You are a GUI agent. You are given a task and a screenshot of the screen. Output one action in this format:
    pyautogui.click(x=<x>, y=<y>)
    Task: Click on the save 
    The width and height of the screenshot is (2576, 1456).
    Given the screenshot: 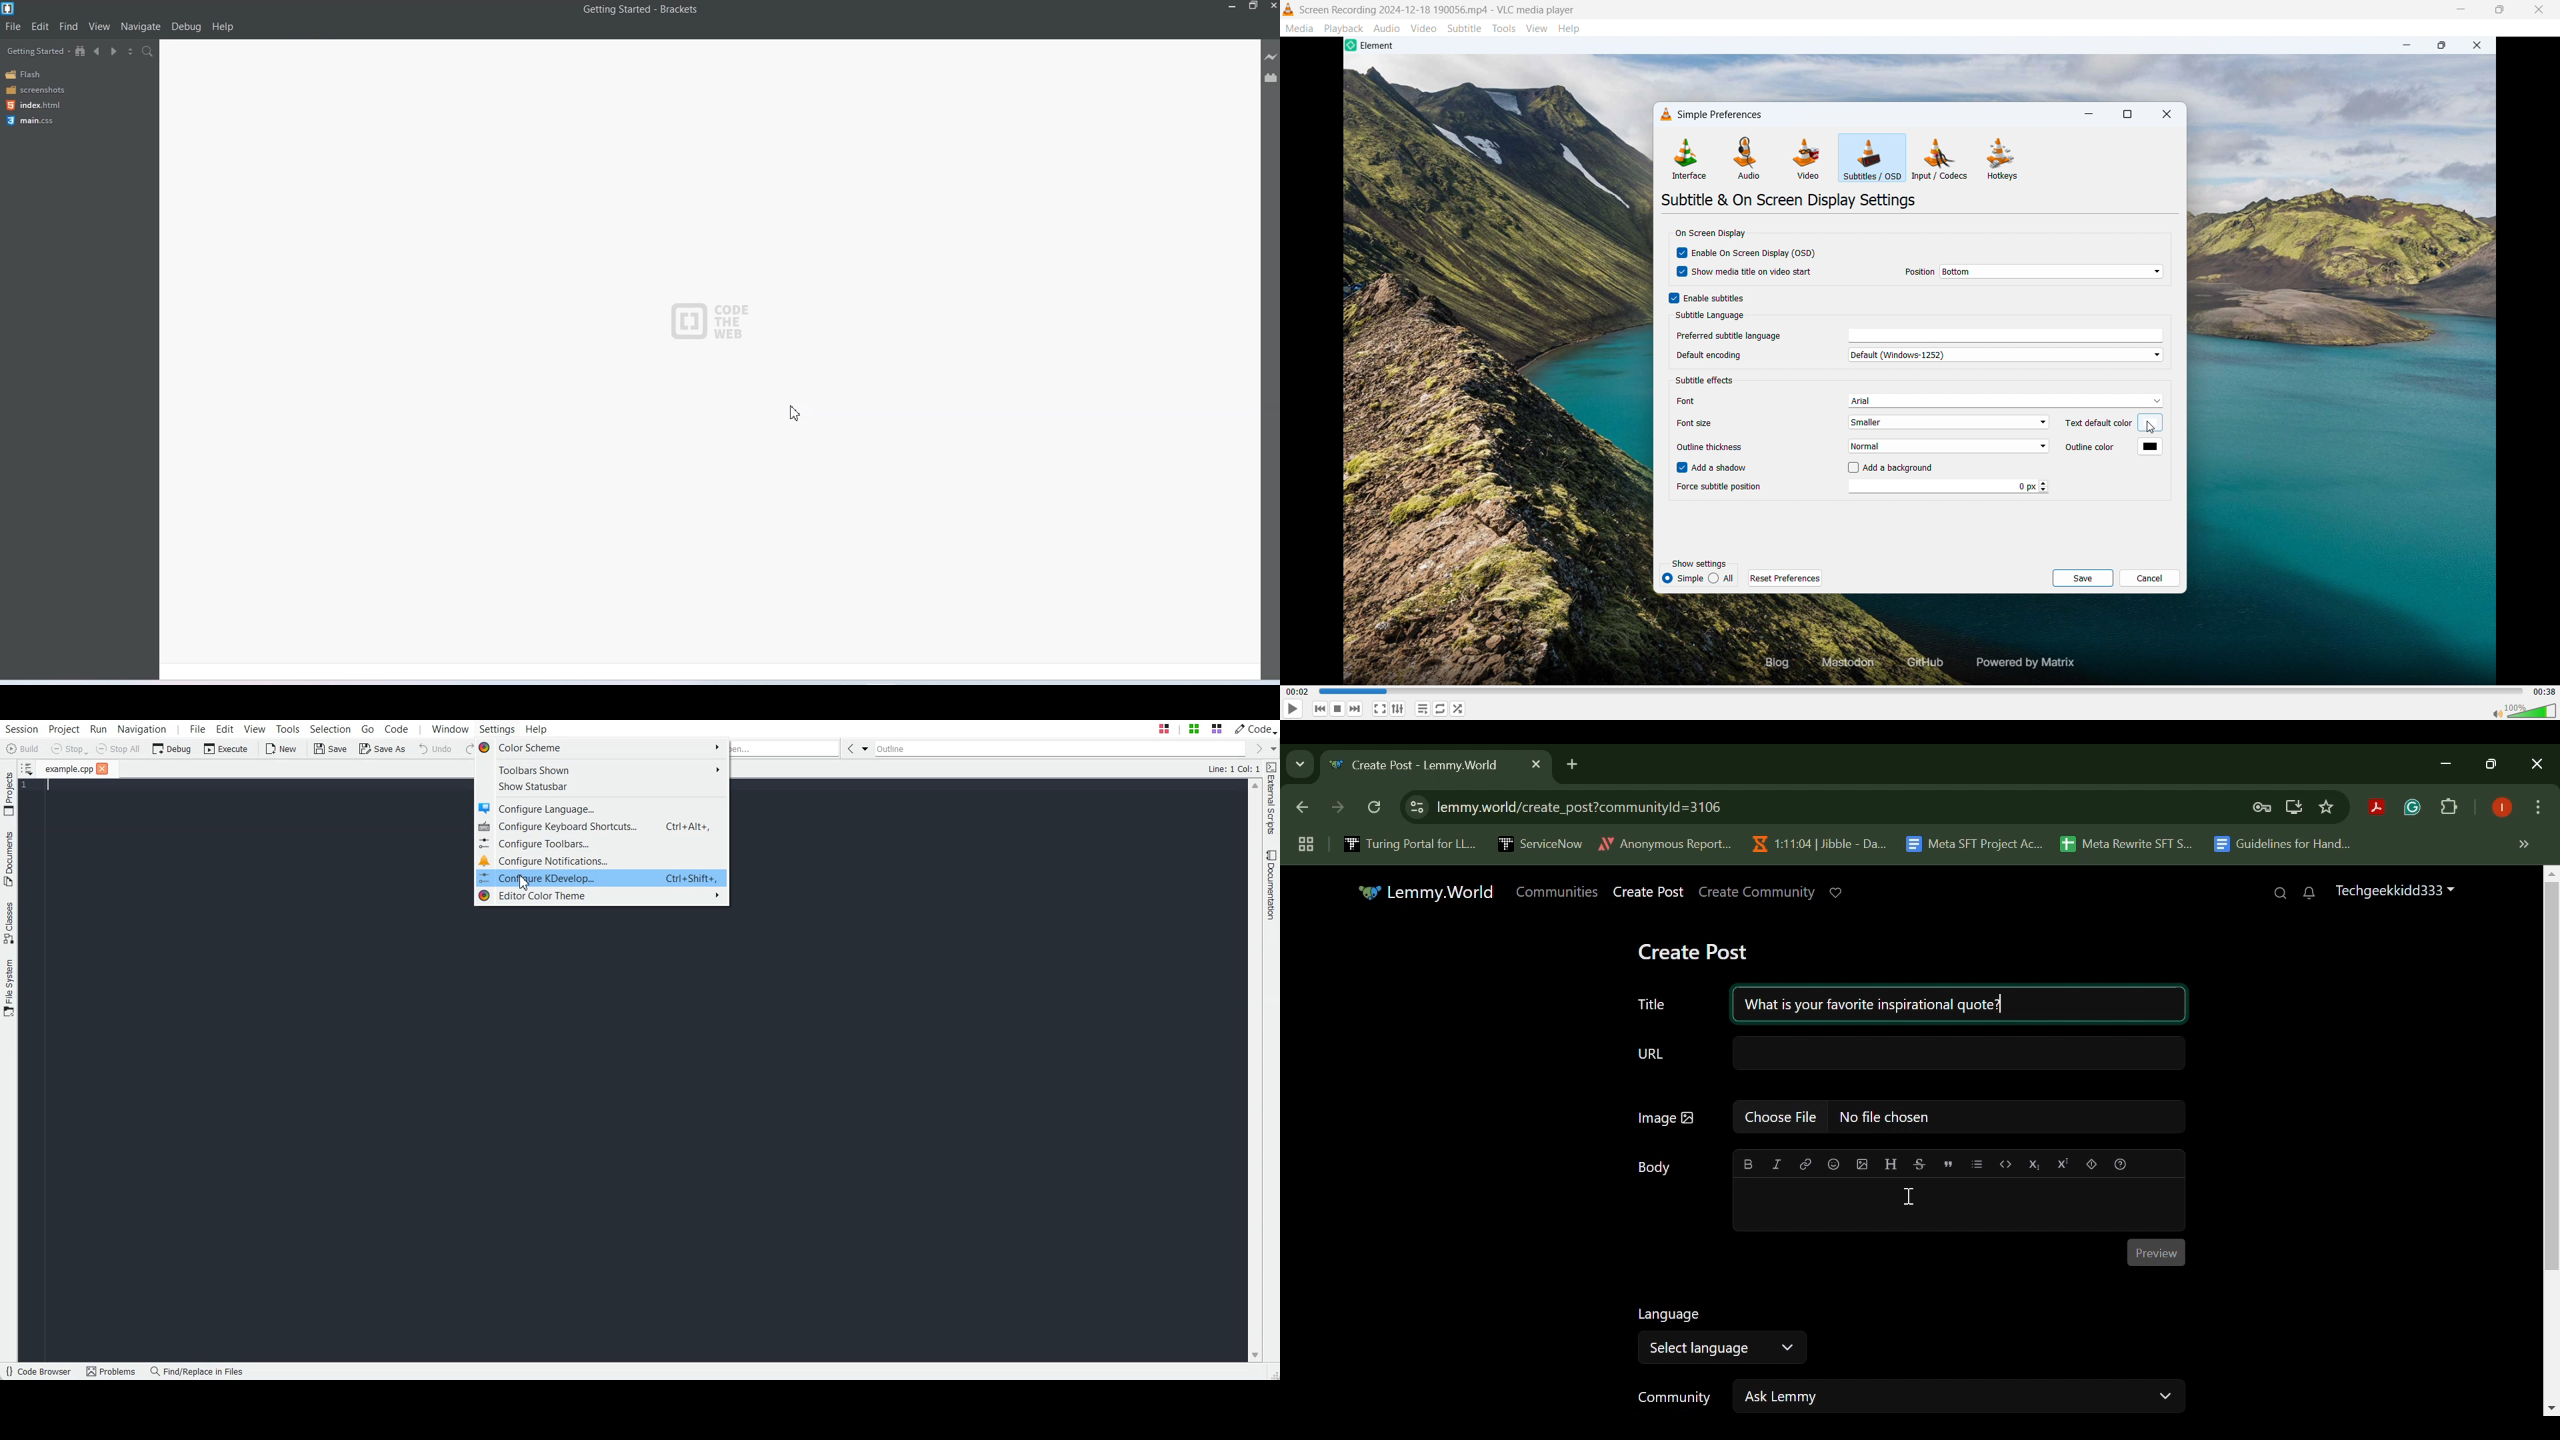 What is the action you would take?
    pyautogui.click(x=2082, y=578)
    